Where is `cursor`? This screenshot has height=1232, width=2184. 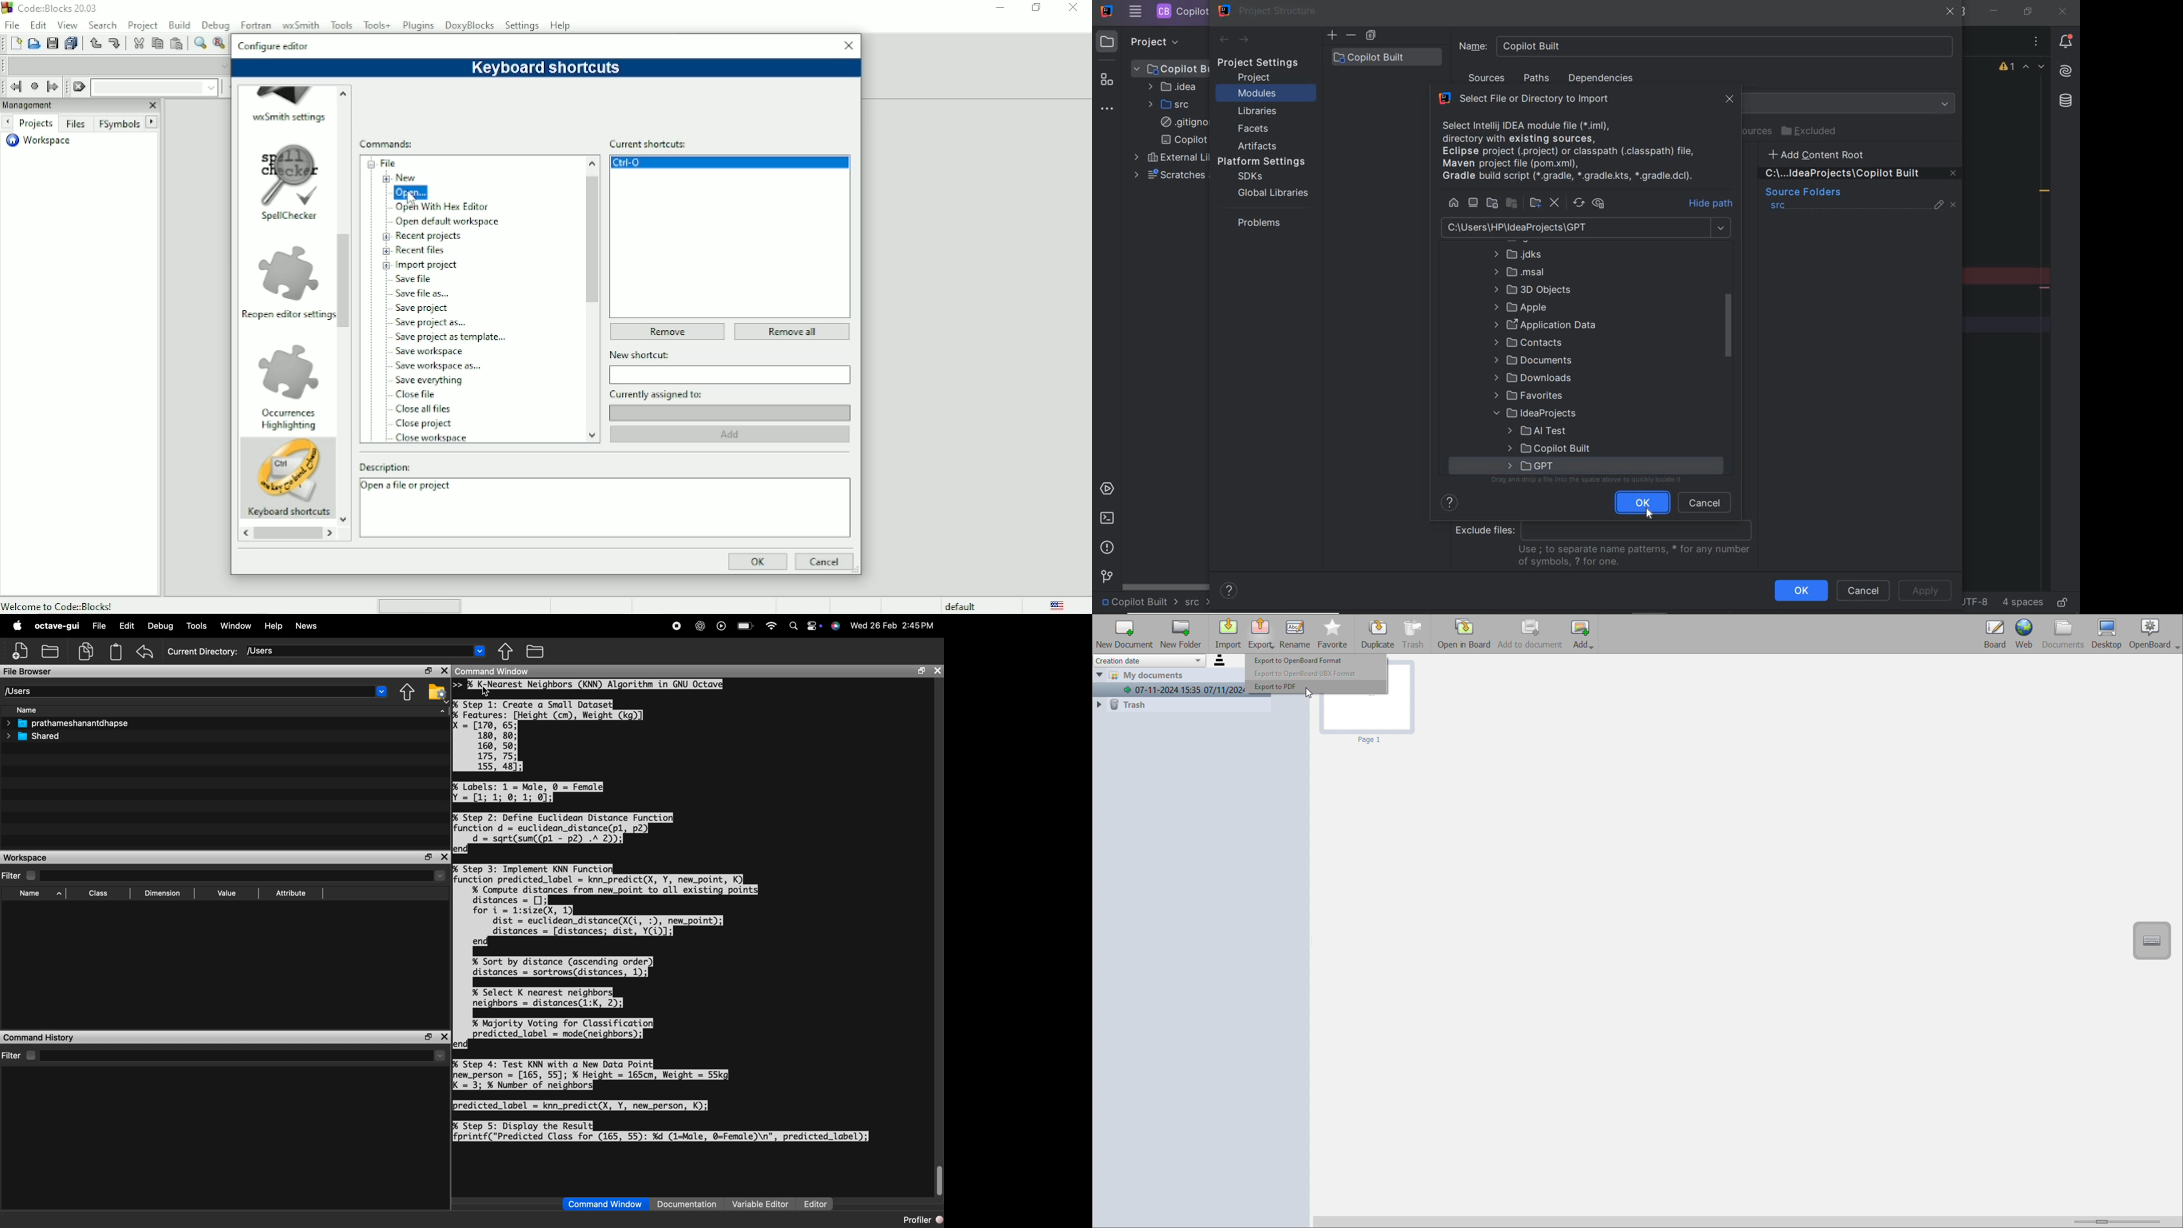 cursor is located at coordinates (484, 693).